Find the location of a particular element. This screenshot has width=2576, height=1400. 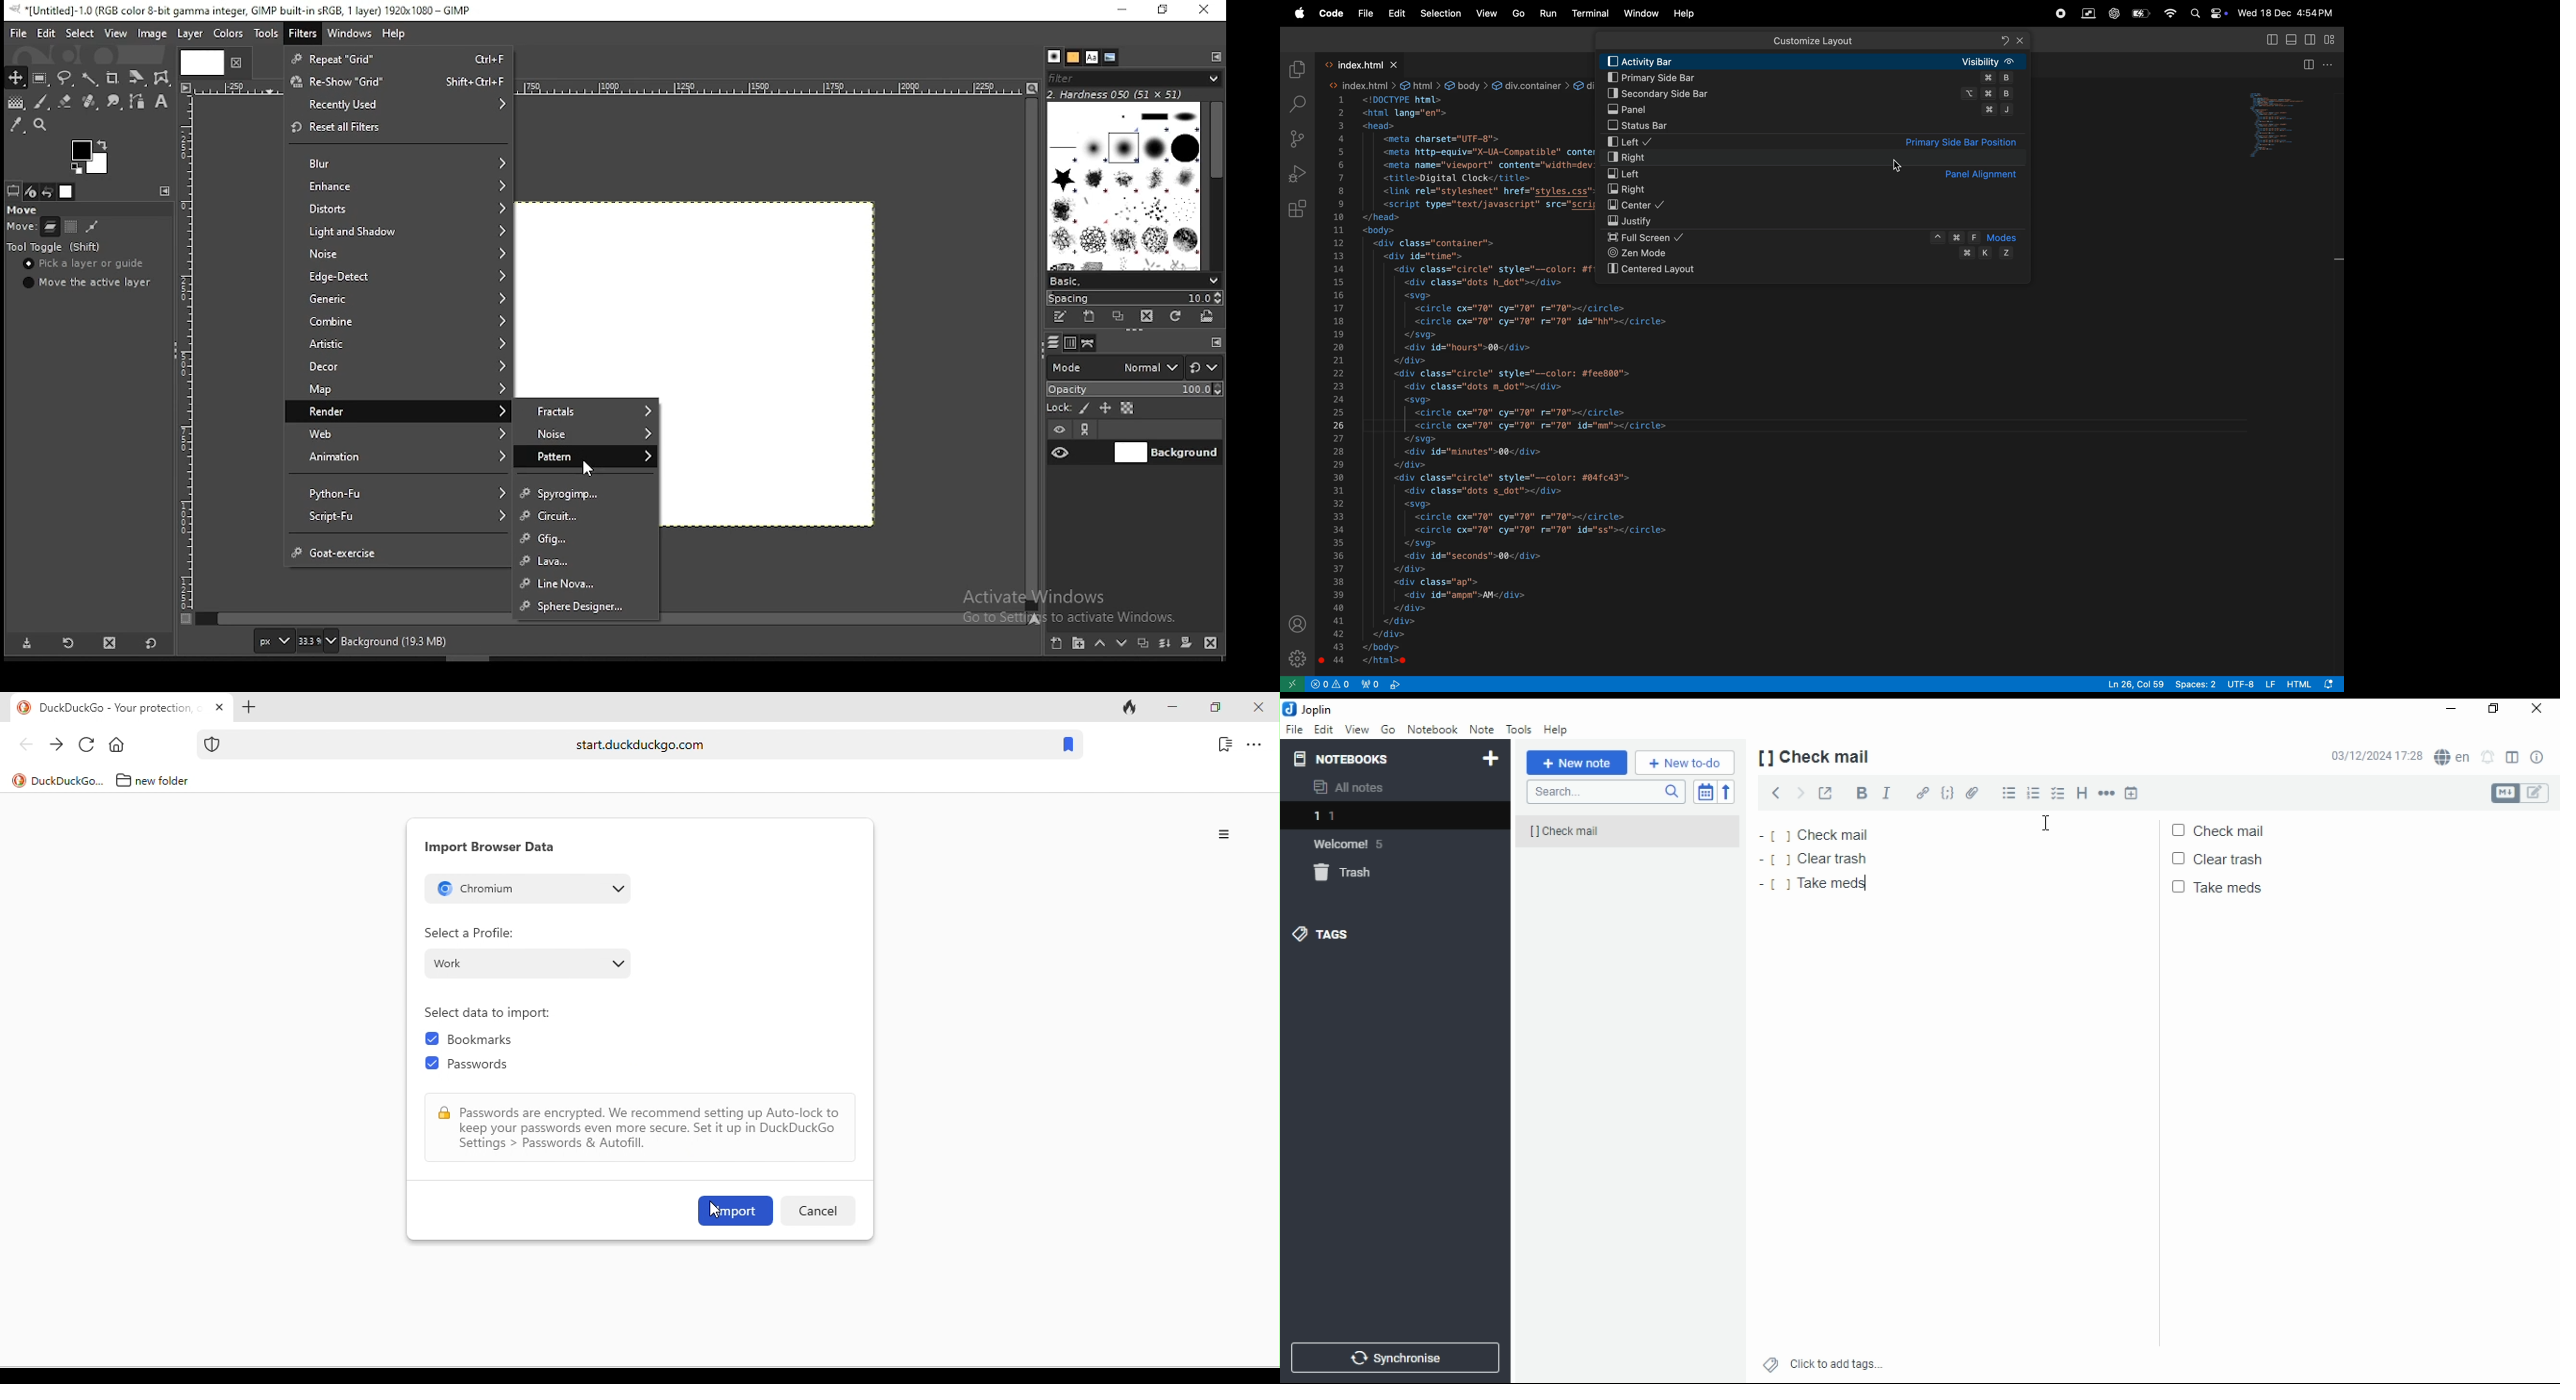

New to-do is located at coordinates (1685, 762).